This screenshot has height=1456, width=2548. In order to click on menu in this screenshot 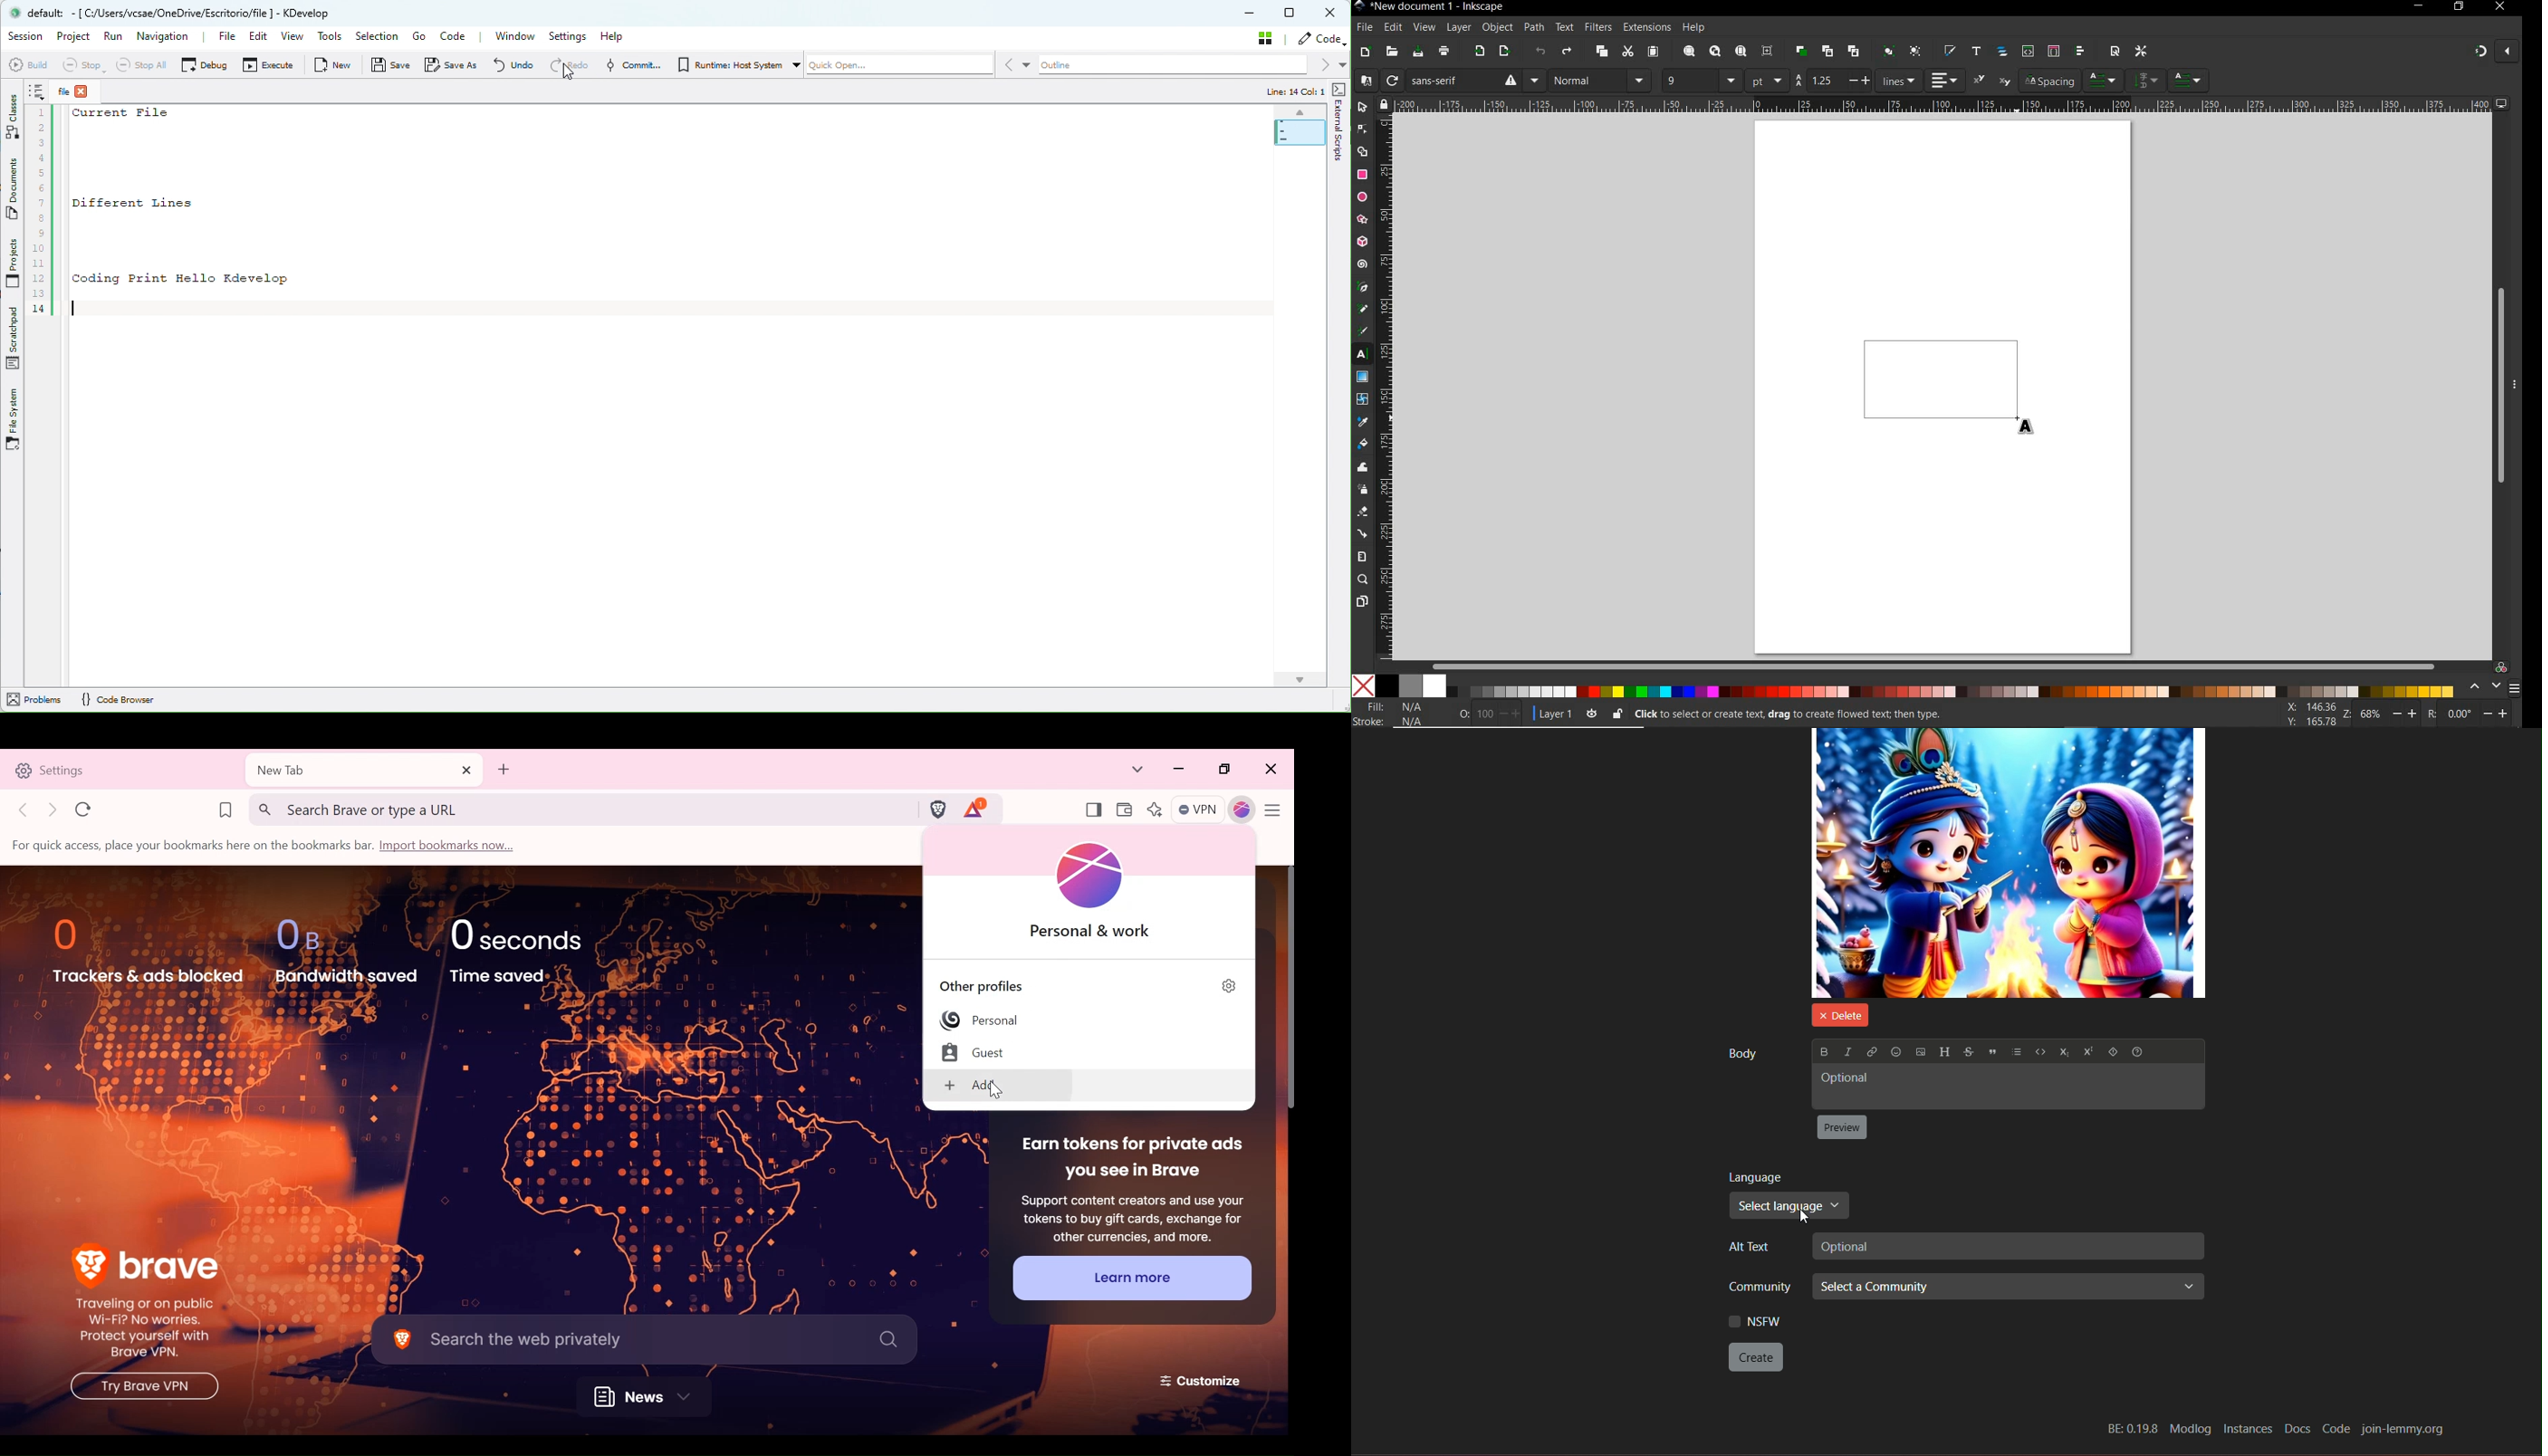, I will do `click(2514, 688)`.